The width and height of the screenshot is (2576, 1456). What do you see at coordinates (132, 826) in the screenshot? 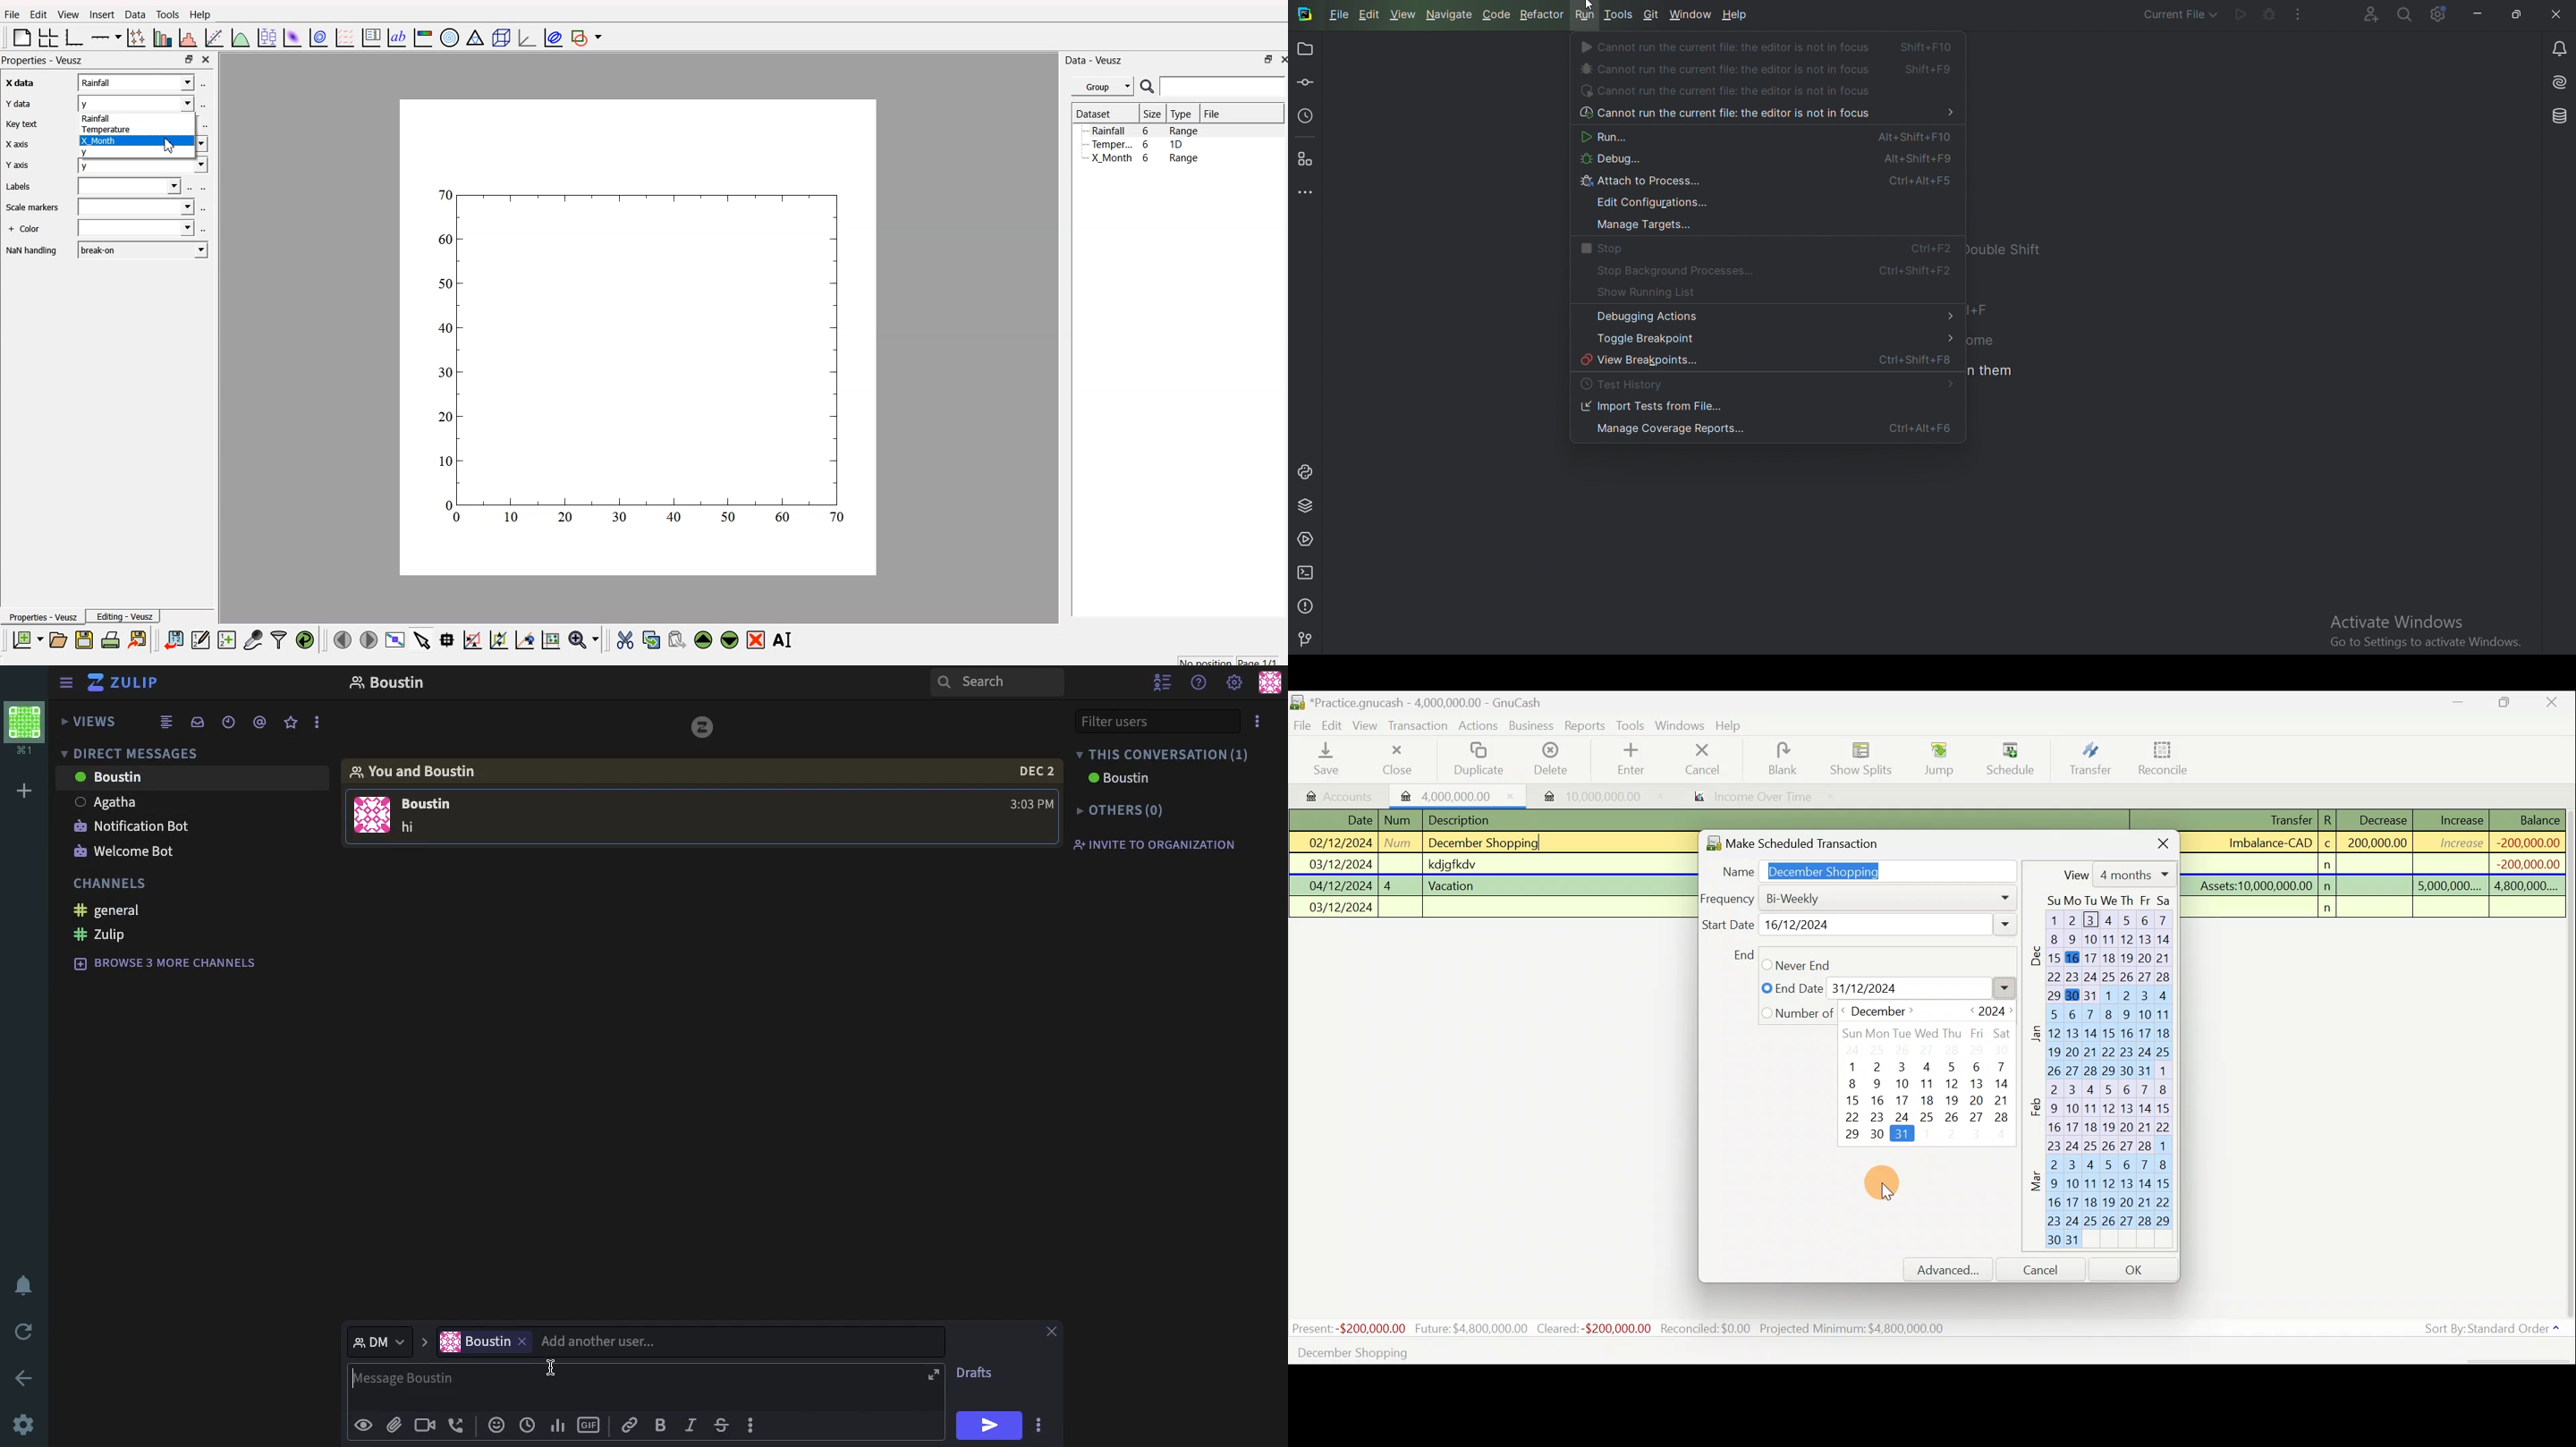
I see `notification bot` at bounding box center [132, 826].